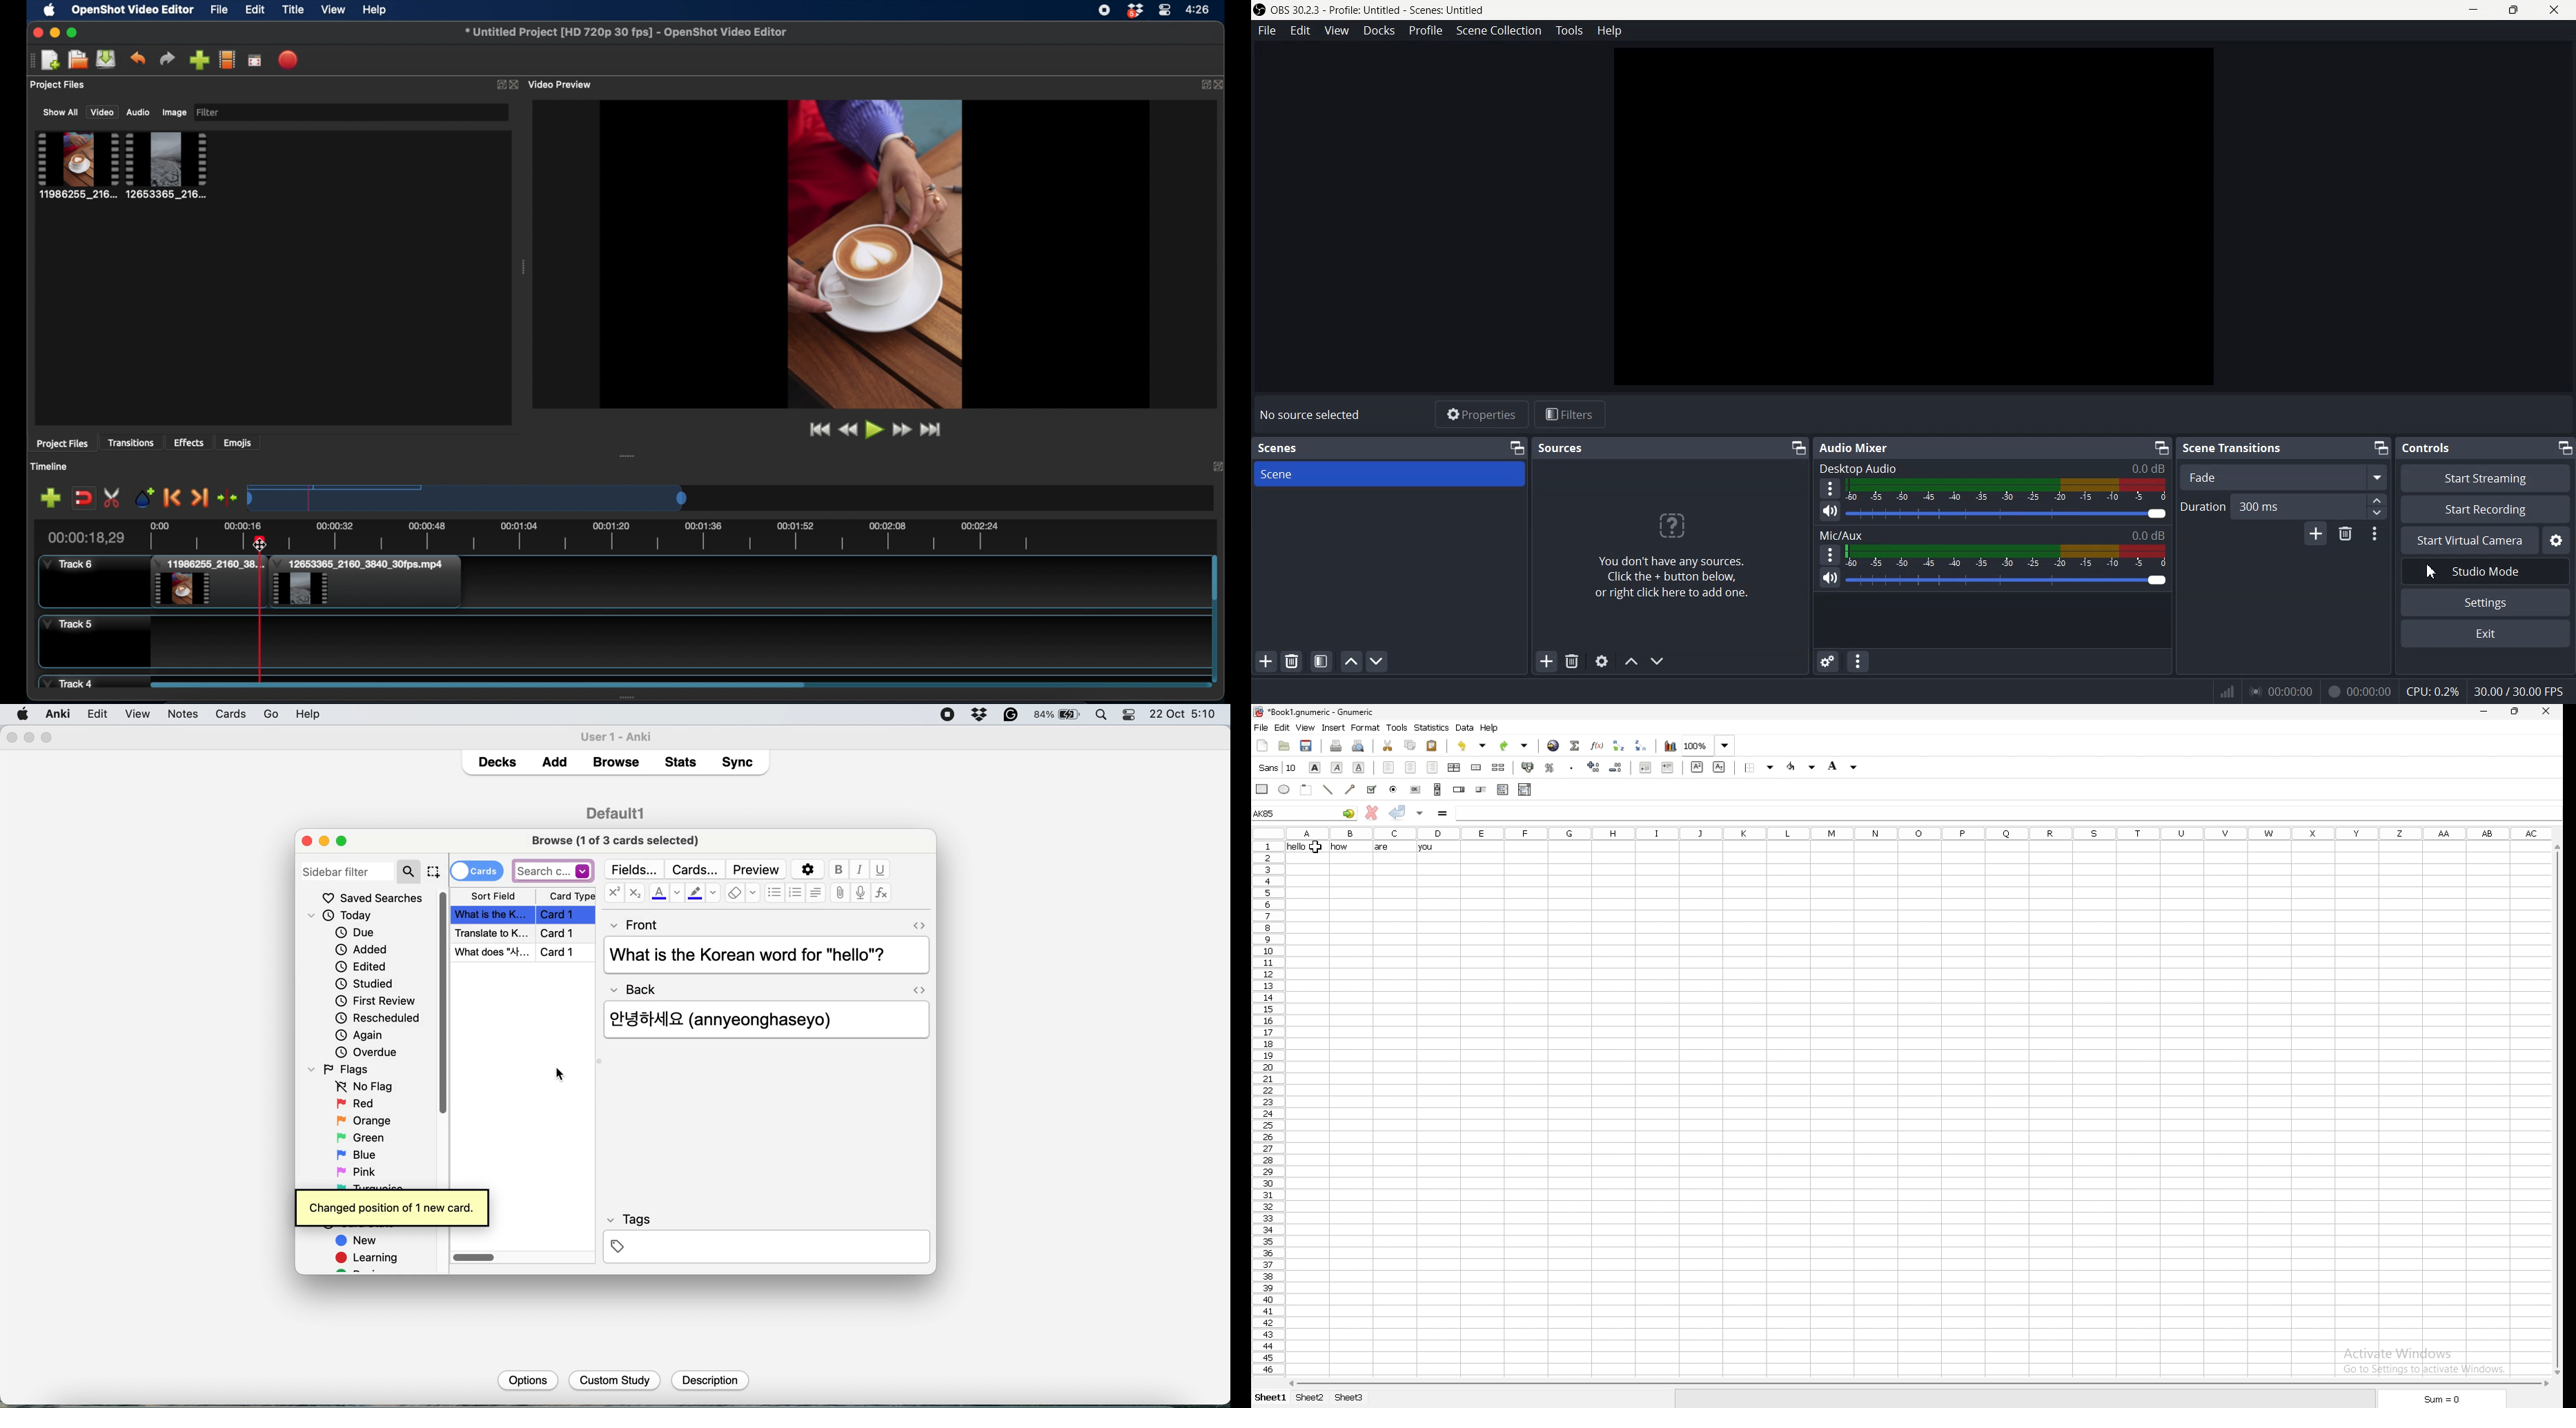 The height and width of the screenshot is (1428, 2576). I want to click on Follow source down, so click(1662, 661).